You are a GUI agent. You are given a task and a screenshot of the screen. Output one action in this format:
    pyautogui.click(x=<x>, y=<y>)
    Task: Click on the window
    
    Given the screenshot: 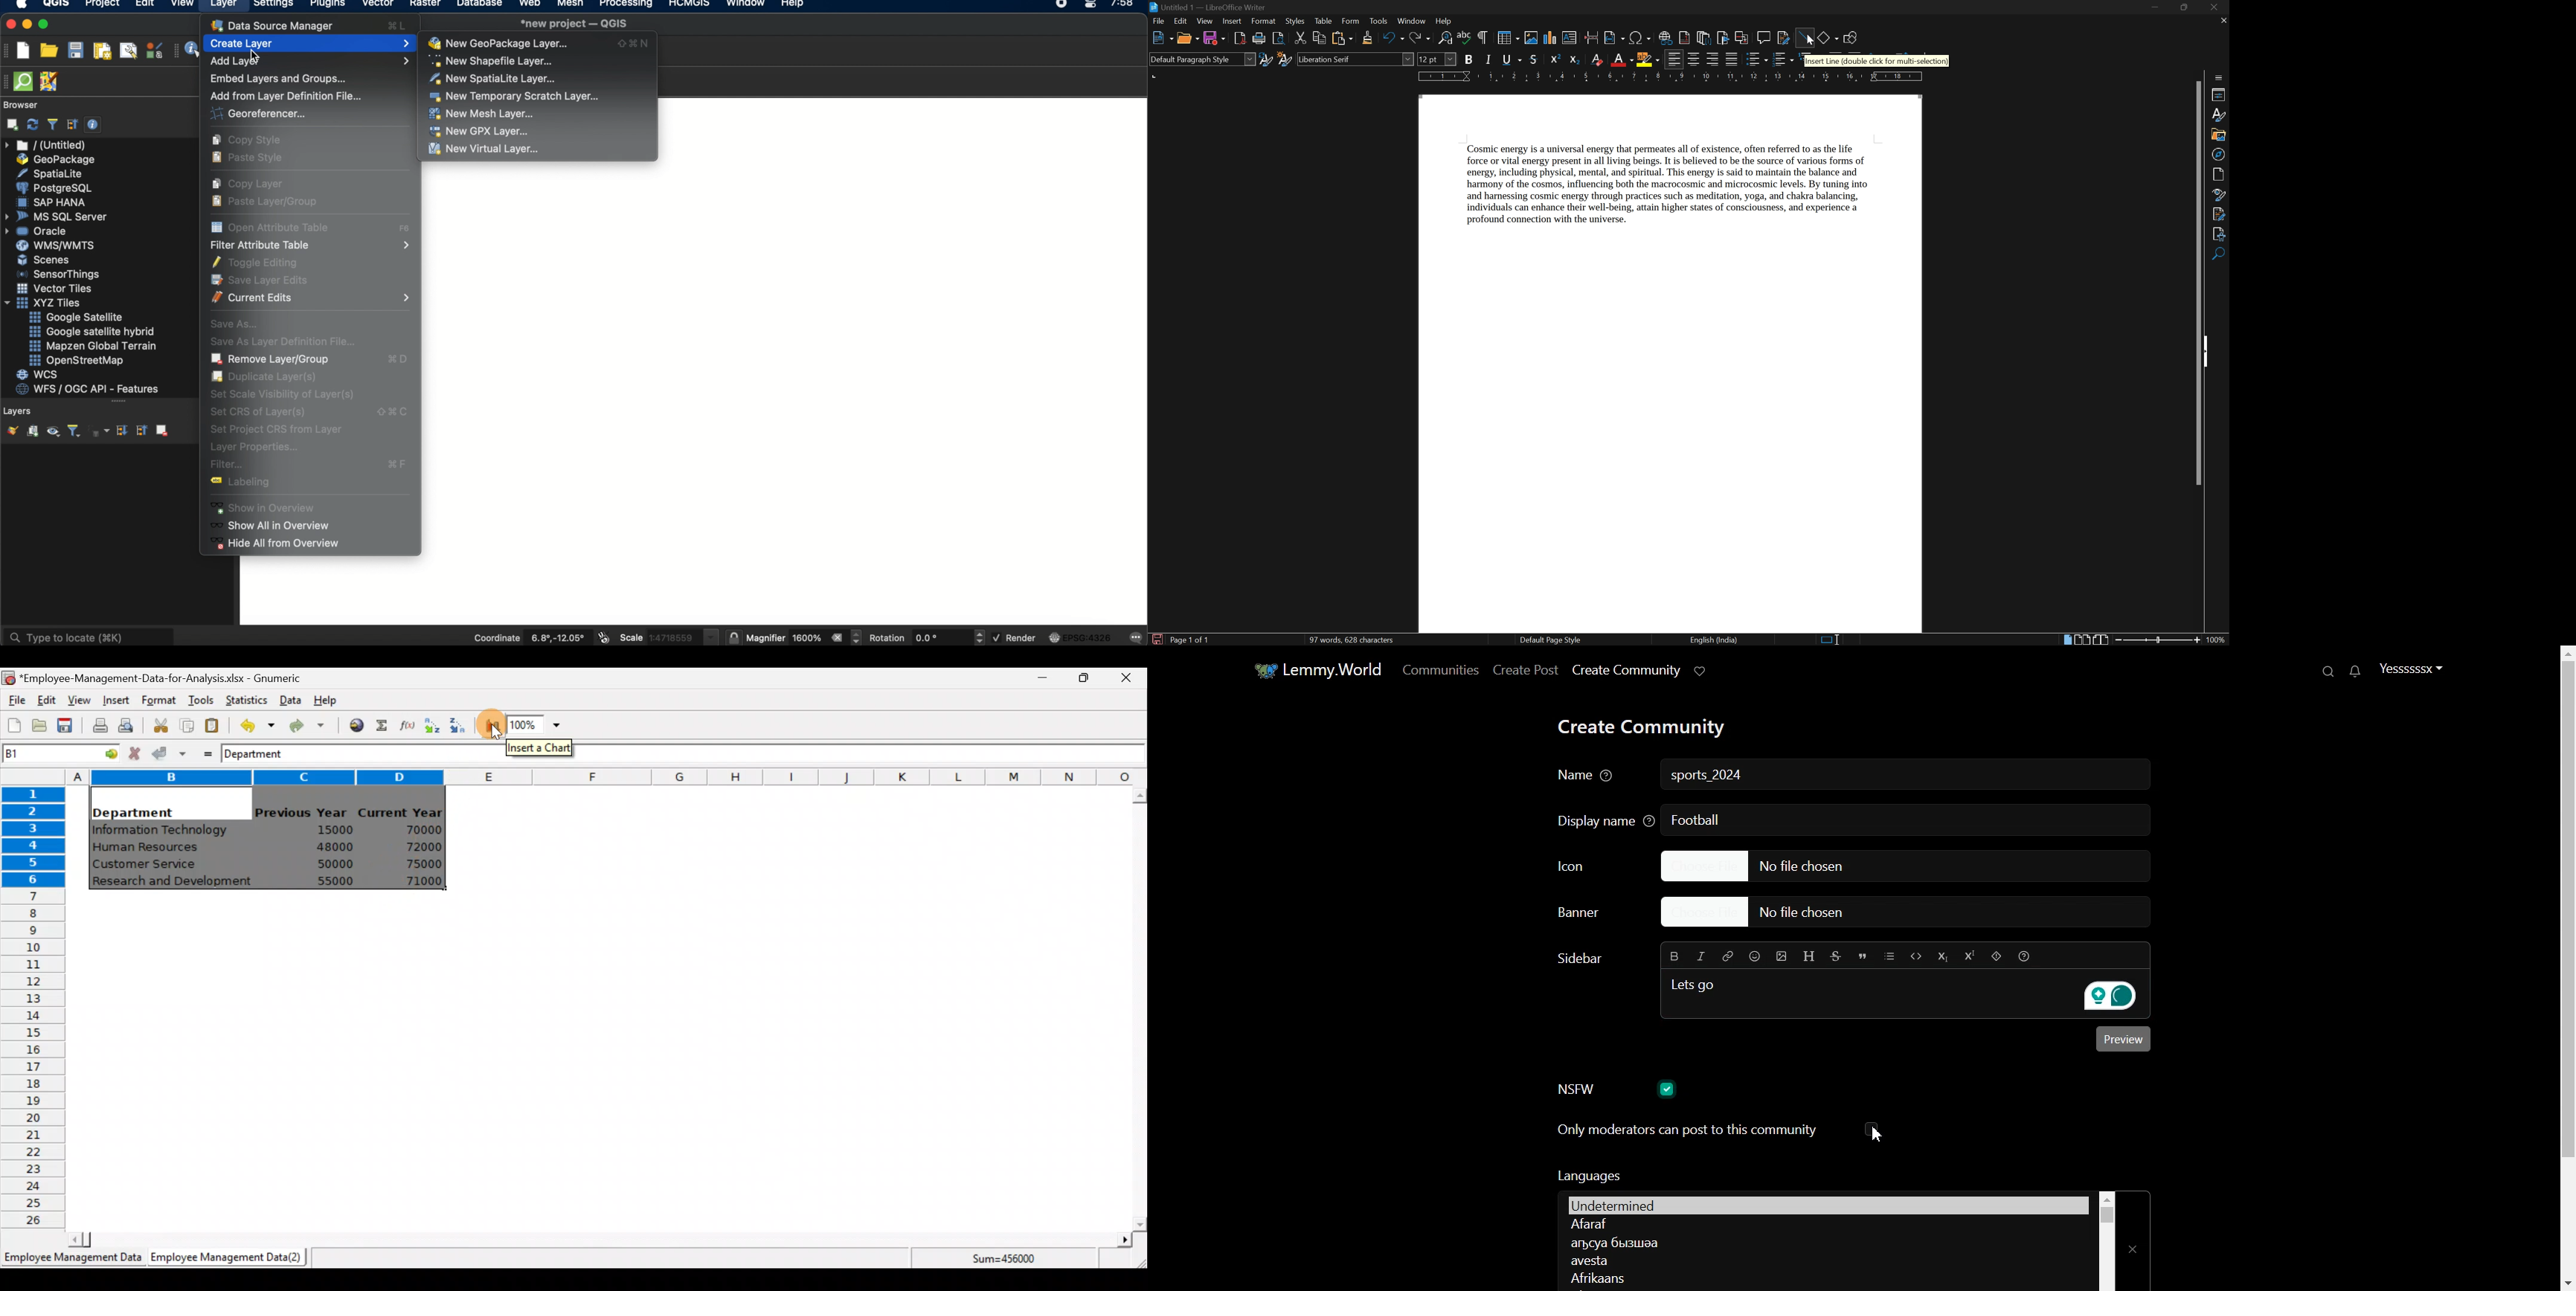 What is the action you would take?
    pyautogui.click(x=748, y=5)
    